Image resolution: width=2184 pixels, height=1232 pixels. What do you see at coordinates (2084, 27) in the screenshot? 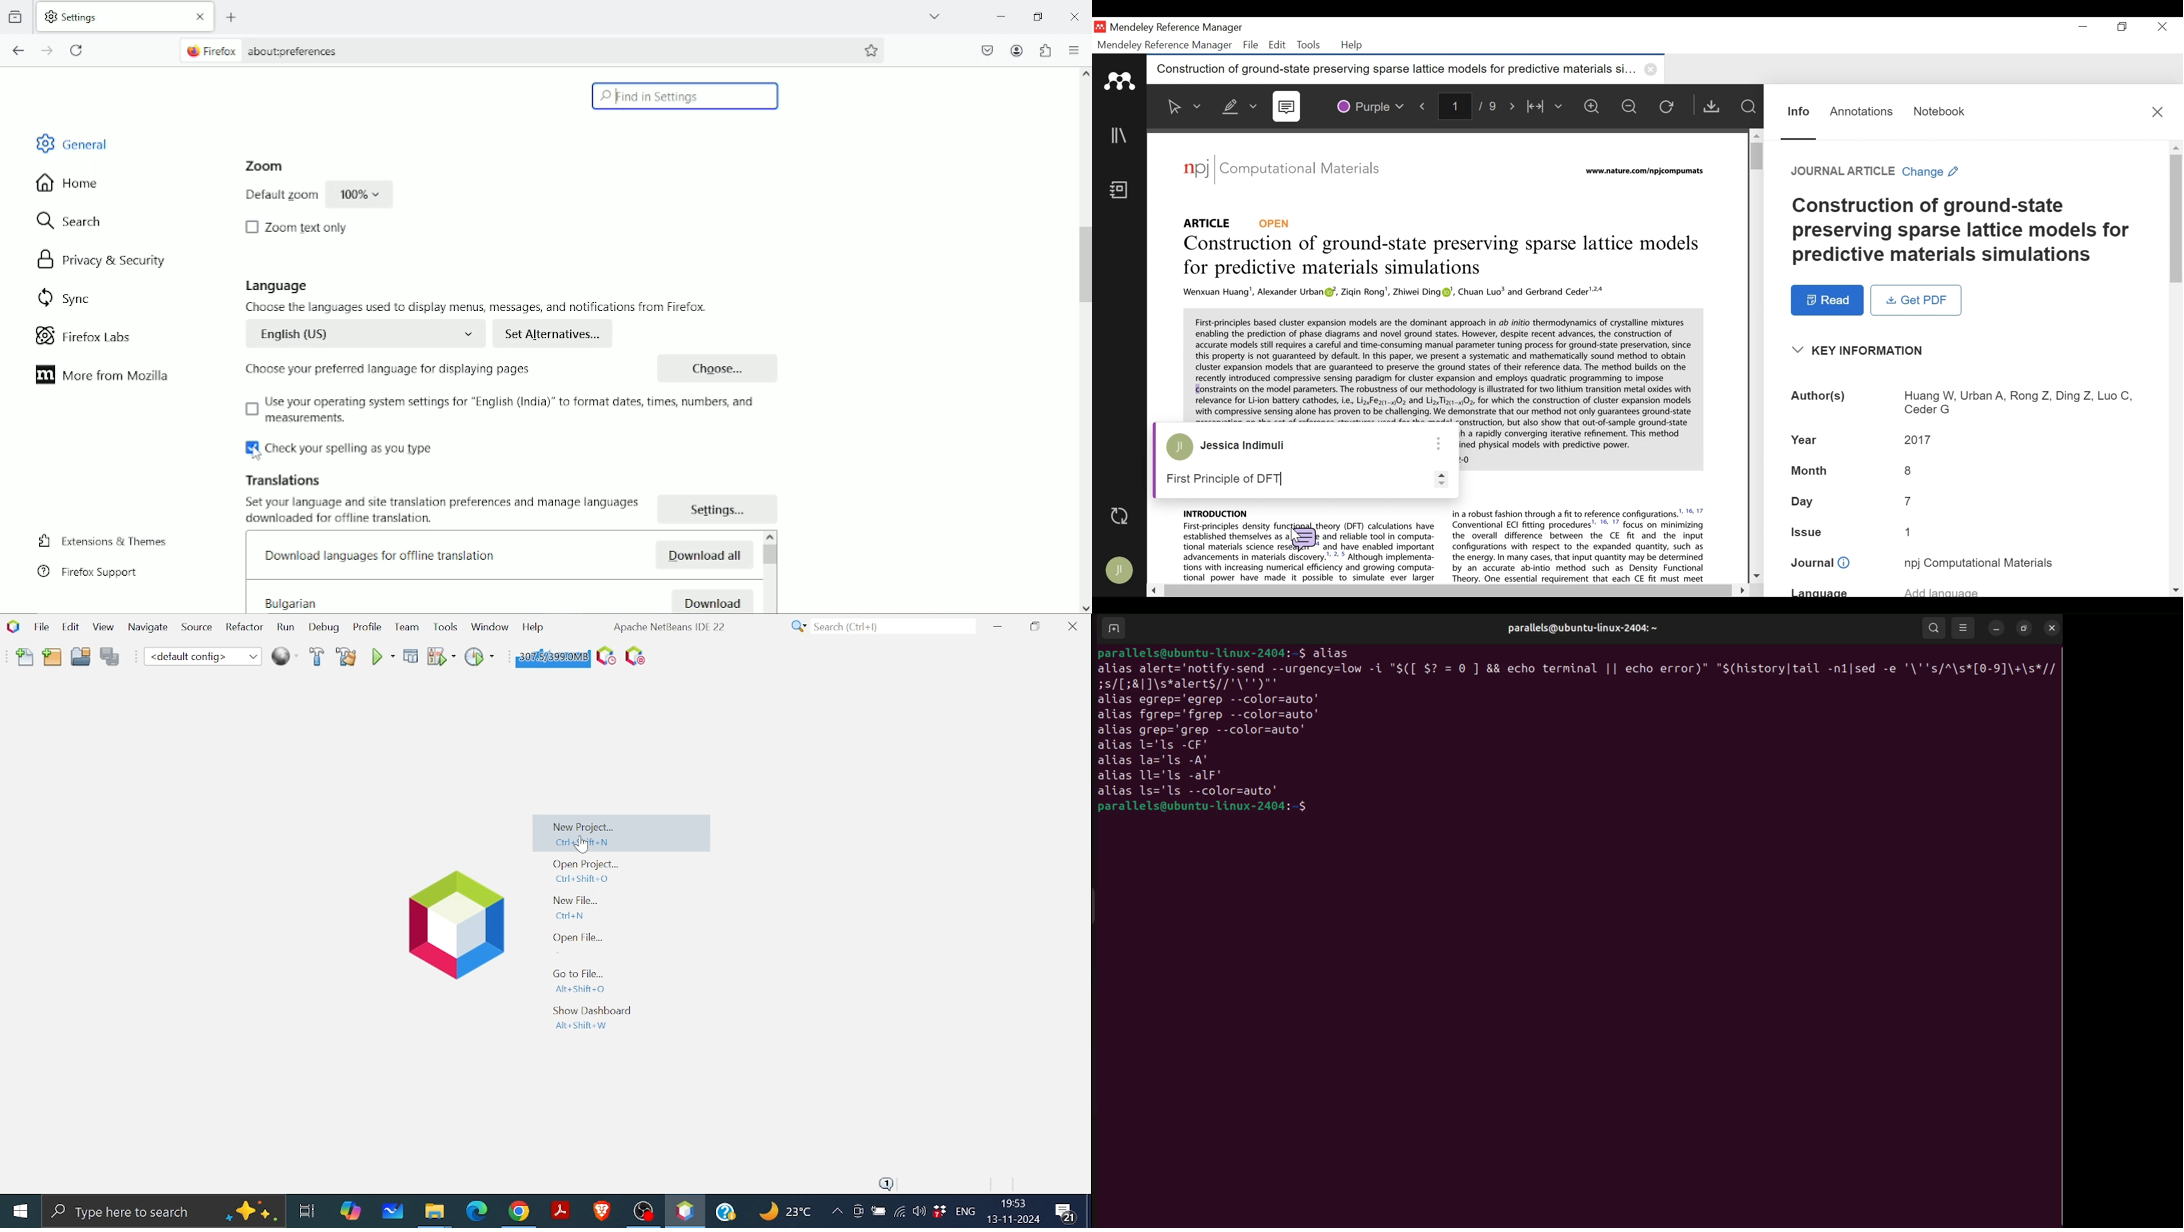
I see `minimize` at bounding box center [2084, 27].